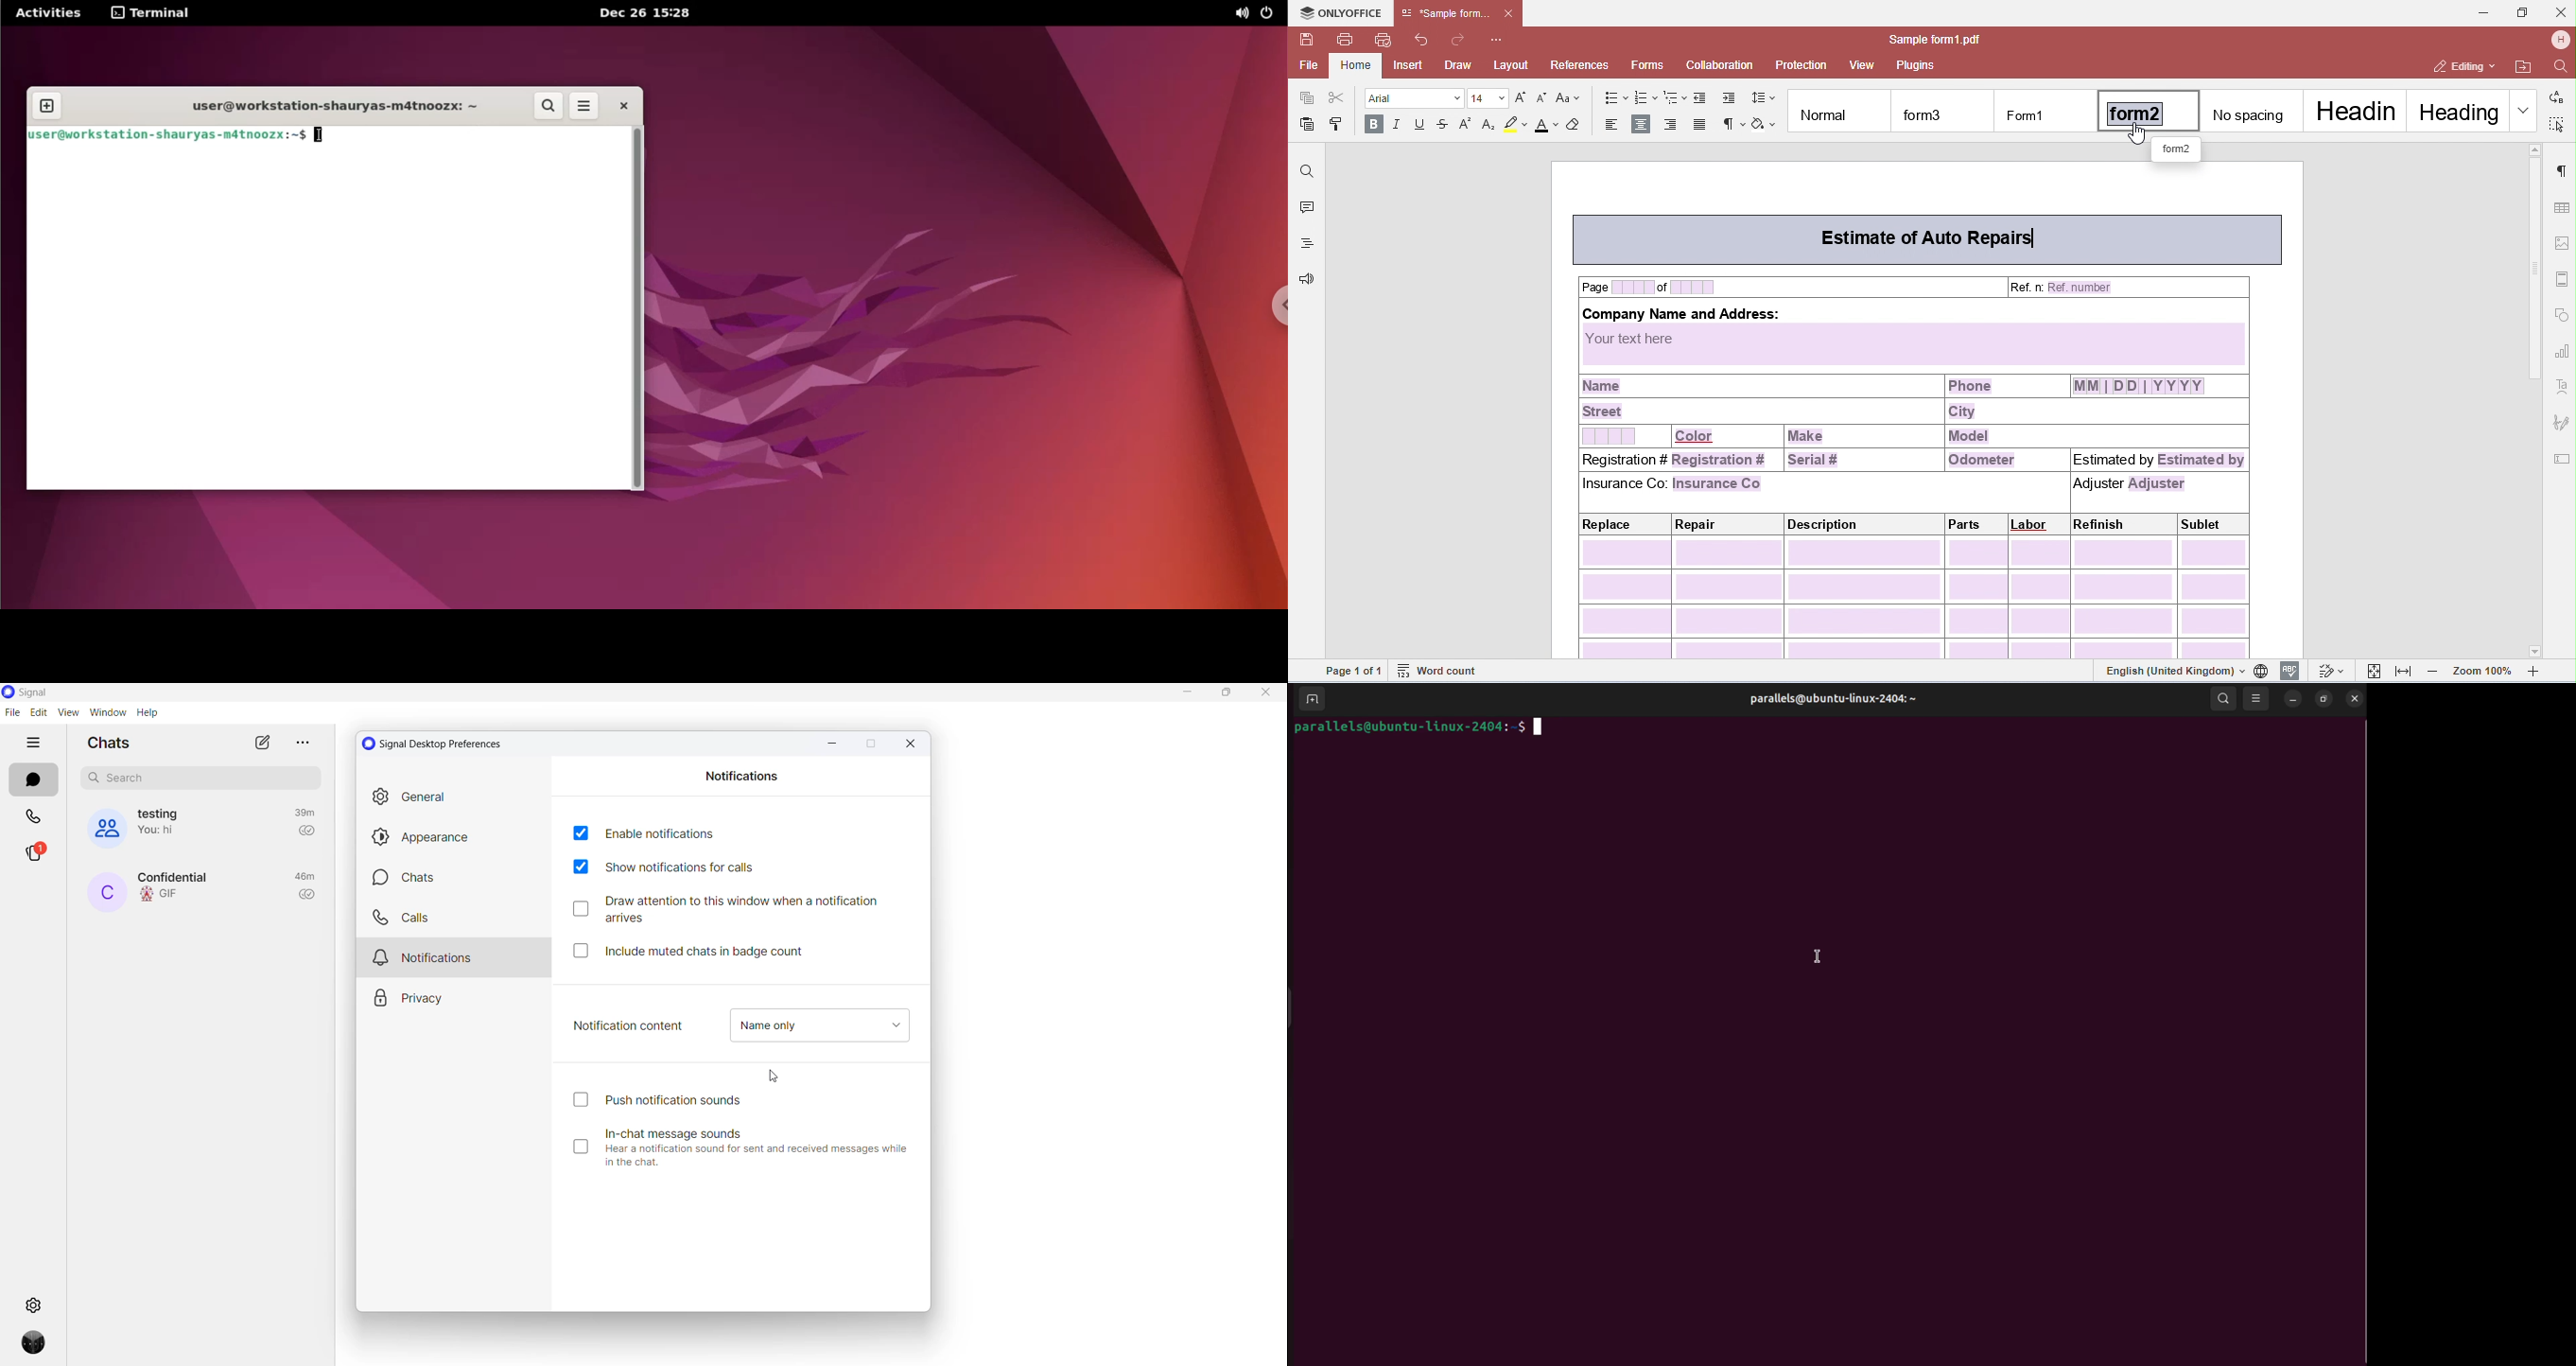 This screenshot has height=1372, width=2576. What do you see at coordinates (307, 834) in the screenshot?
I see `read recipient` at bounding box center [307, 834].